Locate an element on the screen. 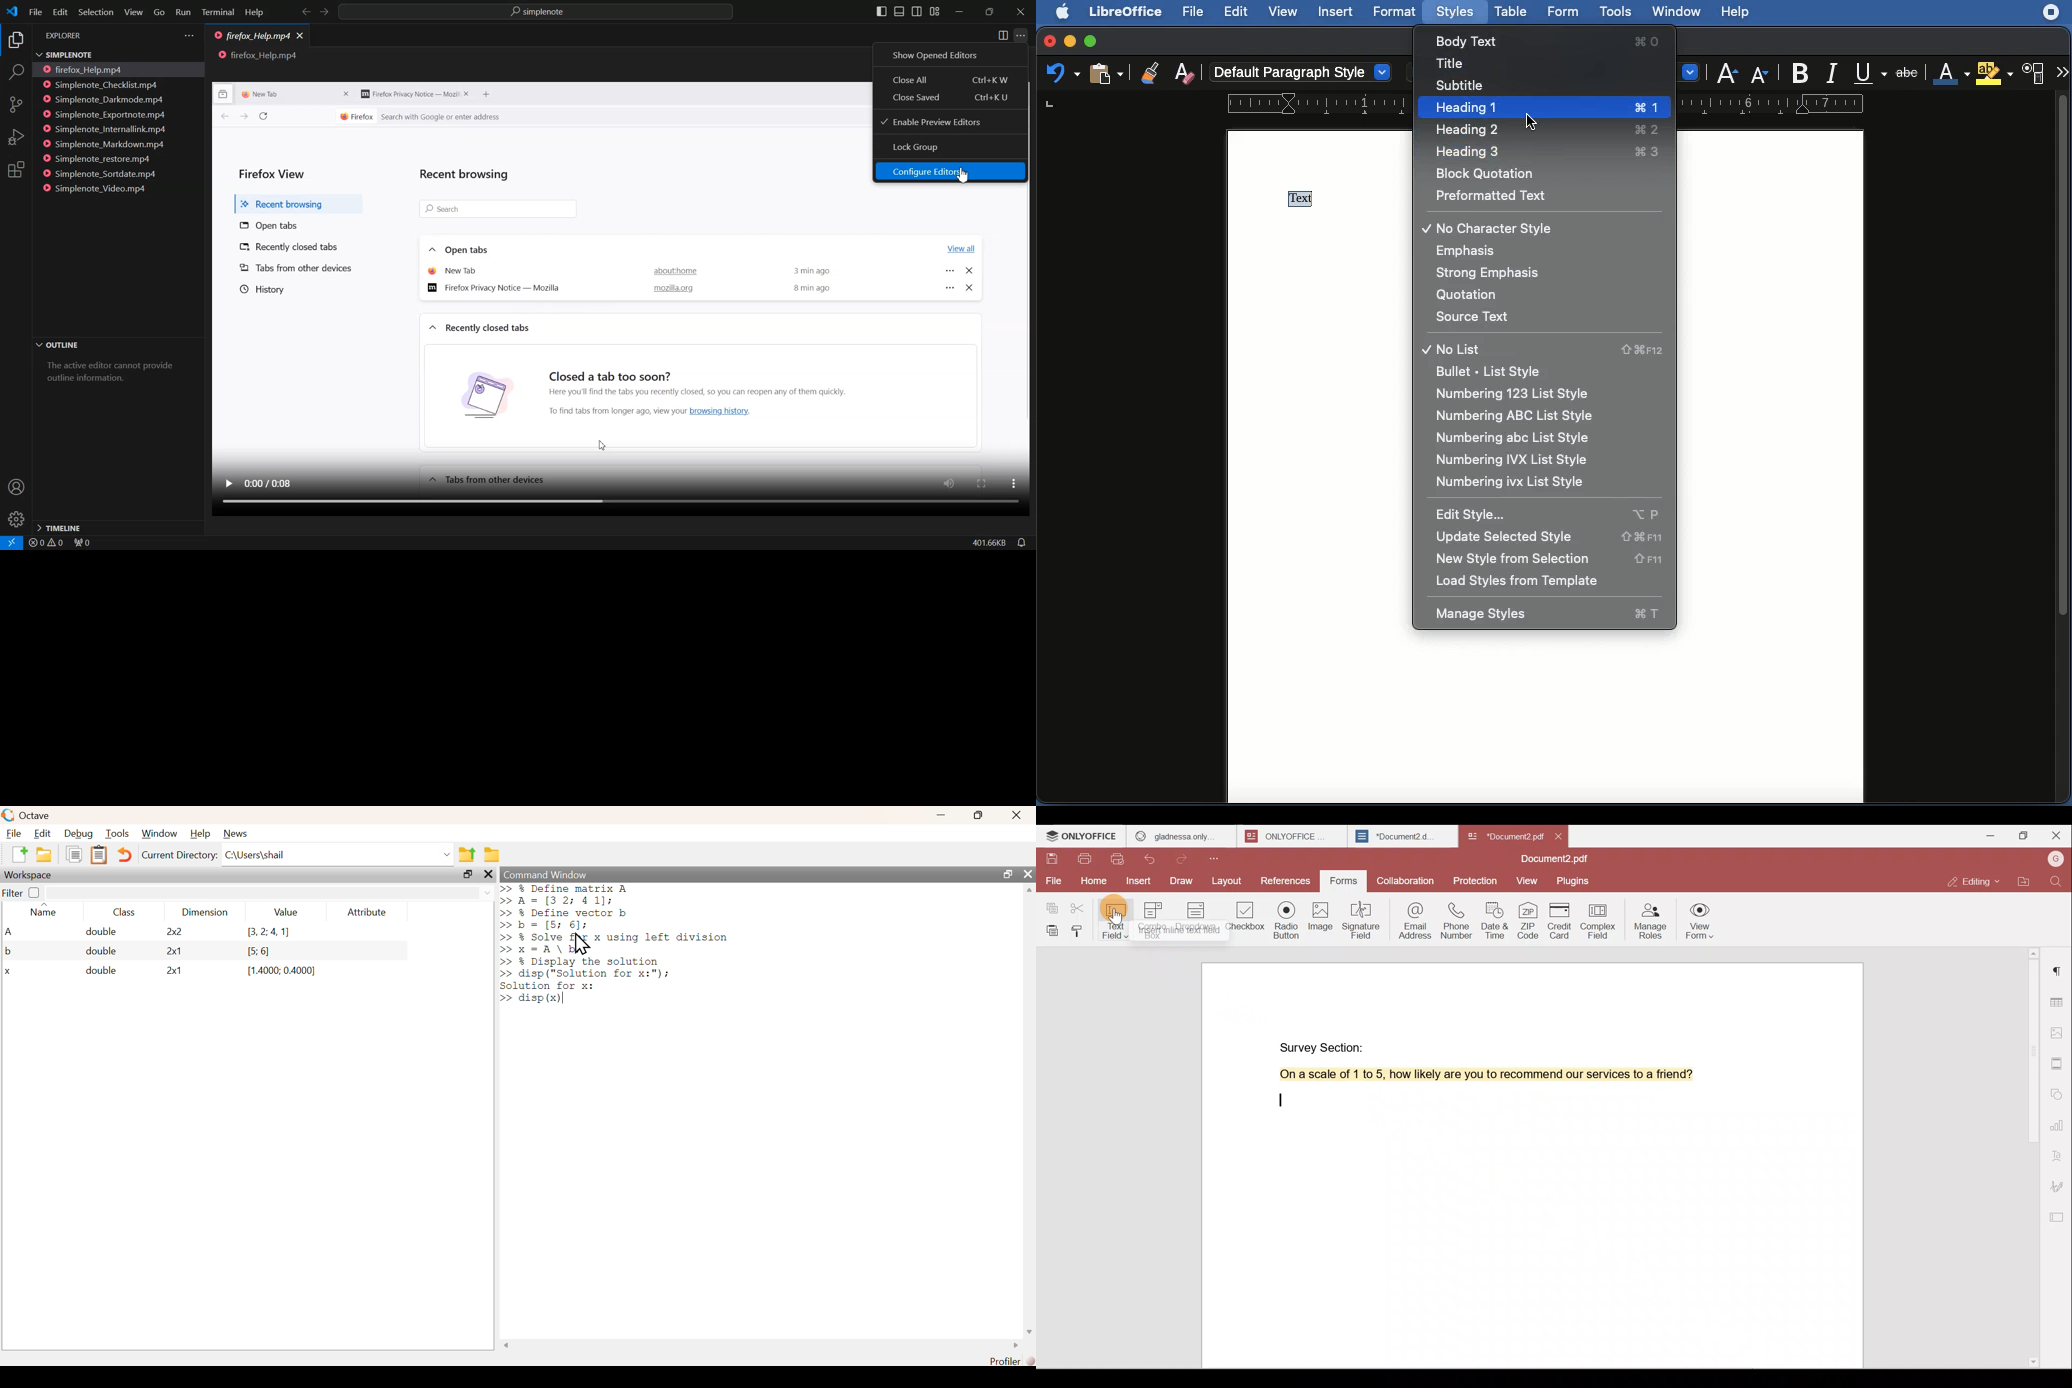 The width and height of the screenshot is (2072, 1400). LibreOffice is located at coordinates (1127, 12).